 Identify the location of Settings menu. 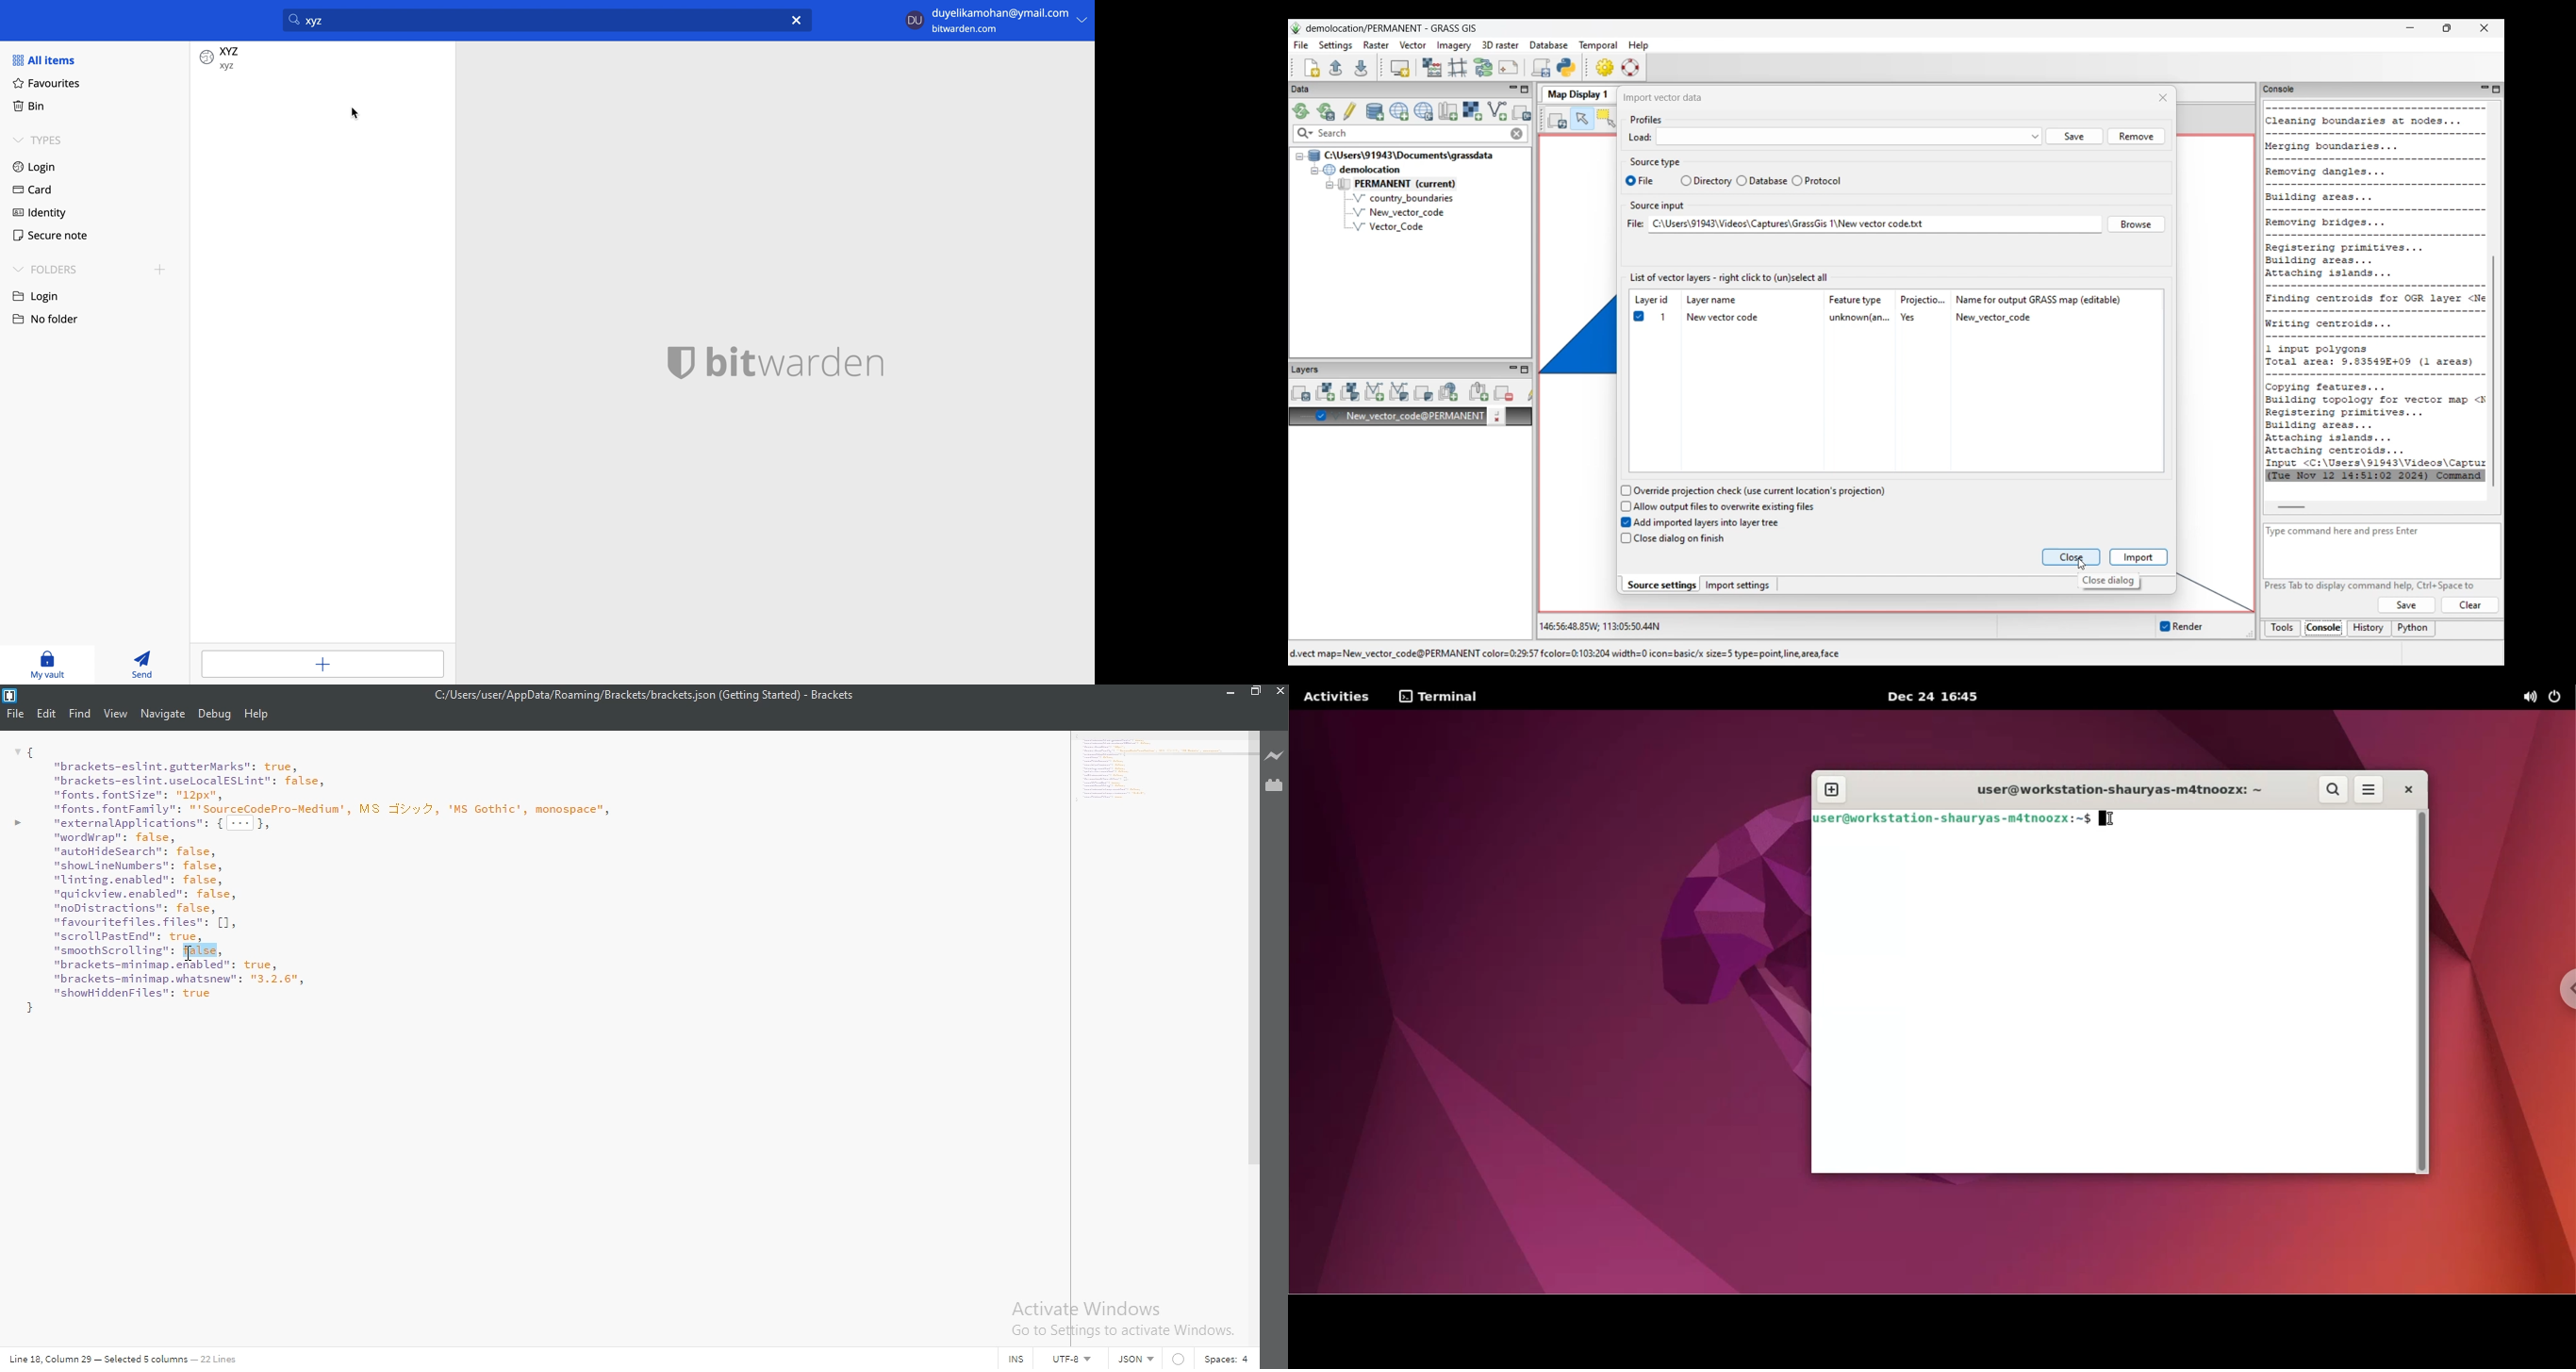
(1336, 46).